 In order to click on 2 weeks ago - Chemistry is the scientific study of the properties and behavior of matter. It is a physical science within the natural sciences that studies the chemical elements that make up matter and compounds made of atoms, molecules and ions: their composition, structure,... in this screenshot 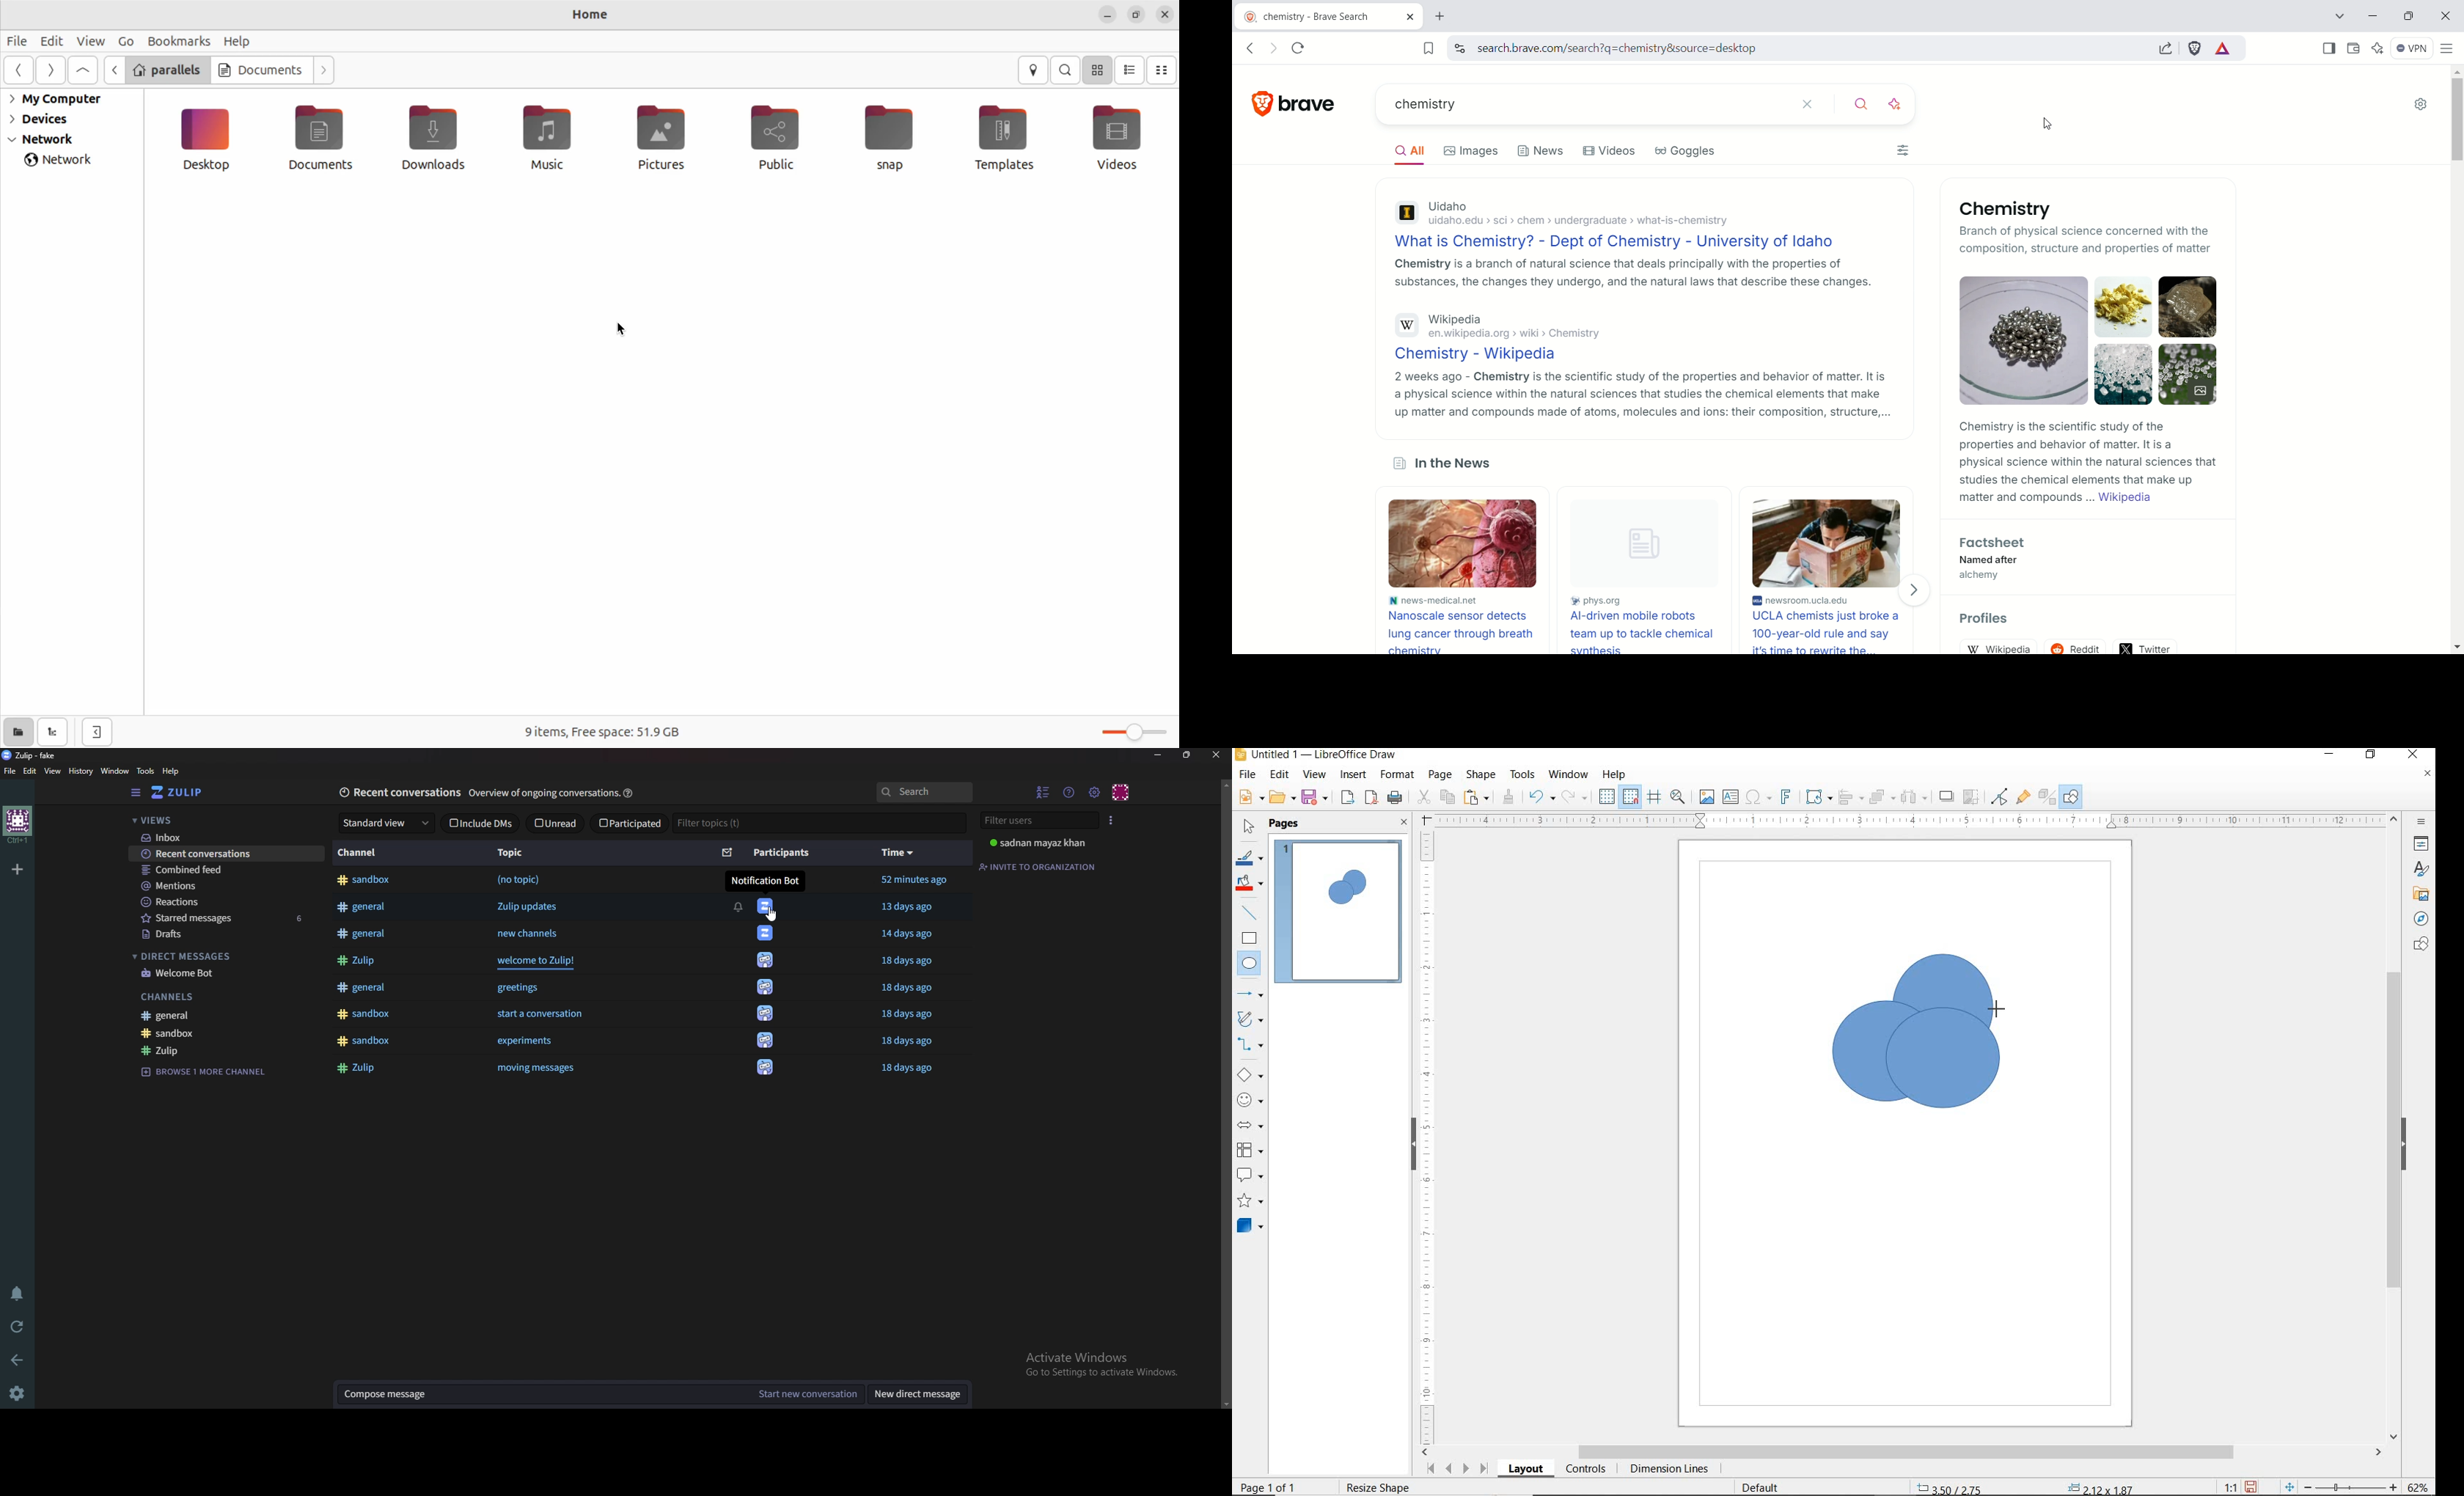, I will do `click(1639, 393)`.